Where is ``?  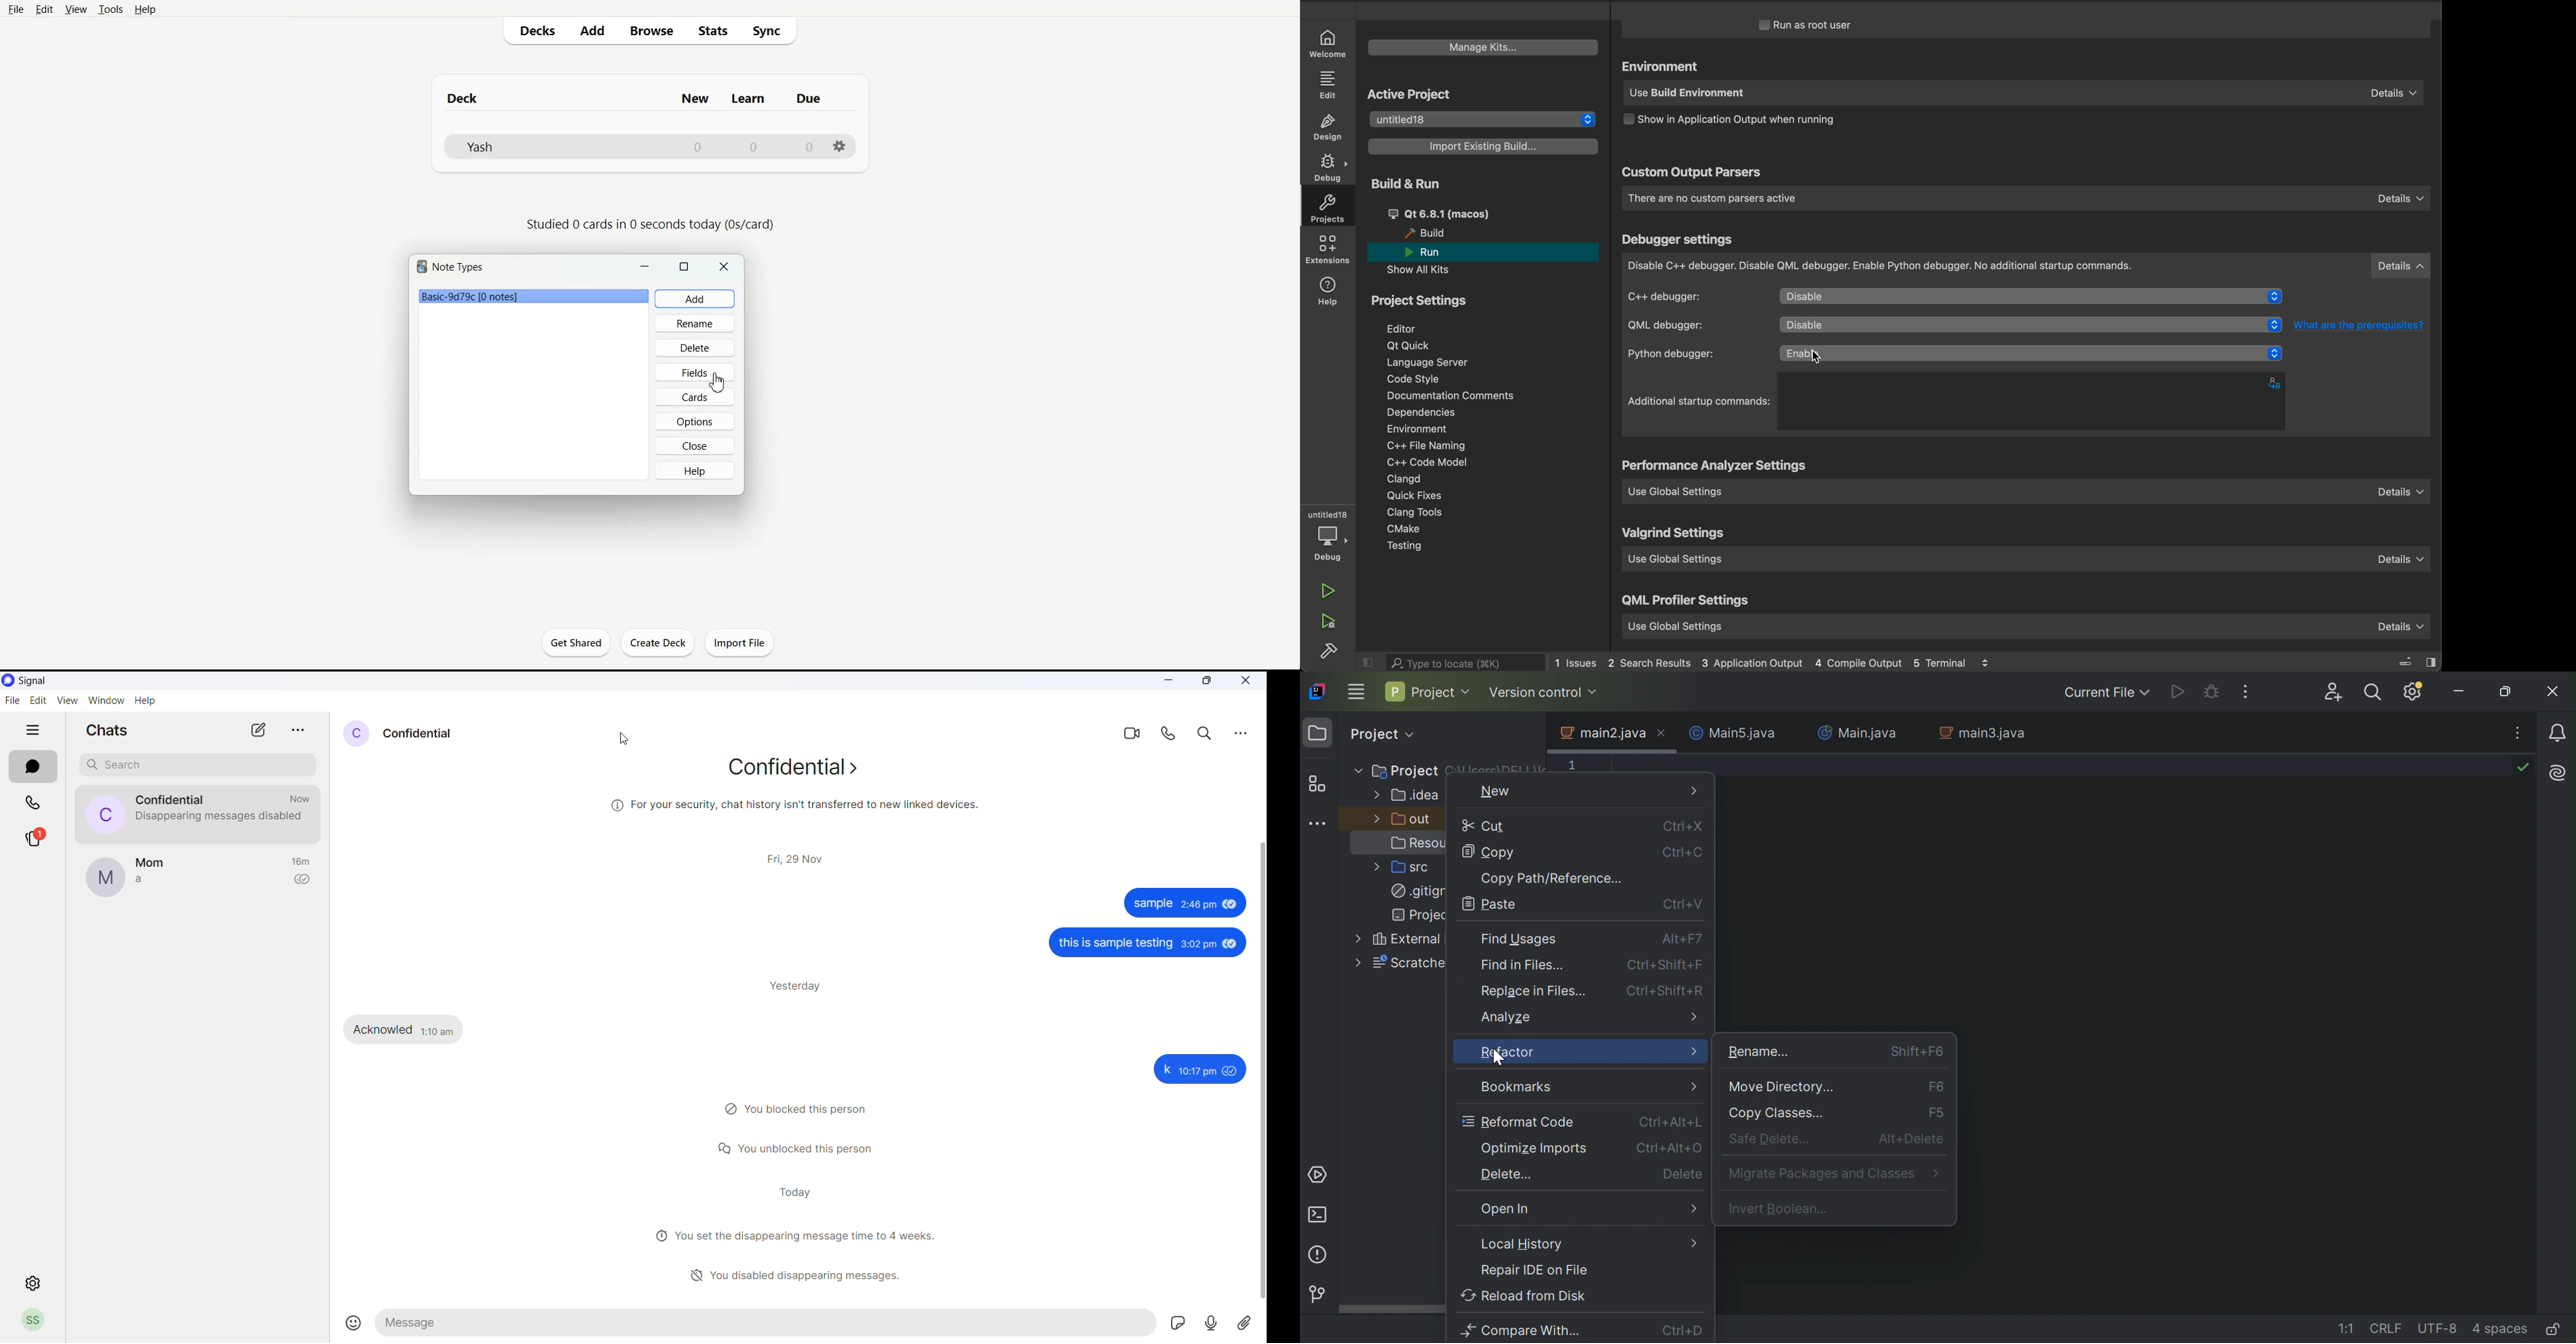  is located at coordinates (1197, 1069).